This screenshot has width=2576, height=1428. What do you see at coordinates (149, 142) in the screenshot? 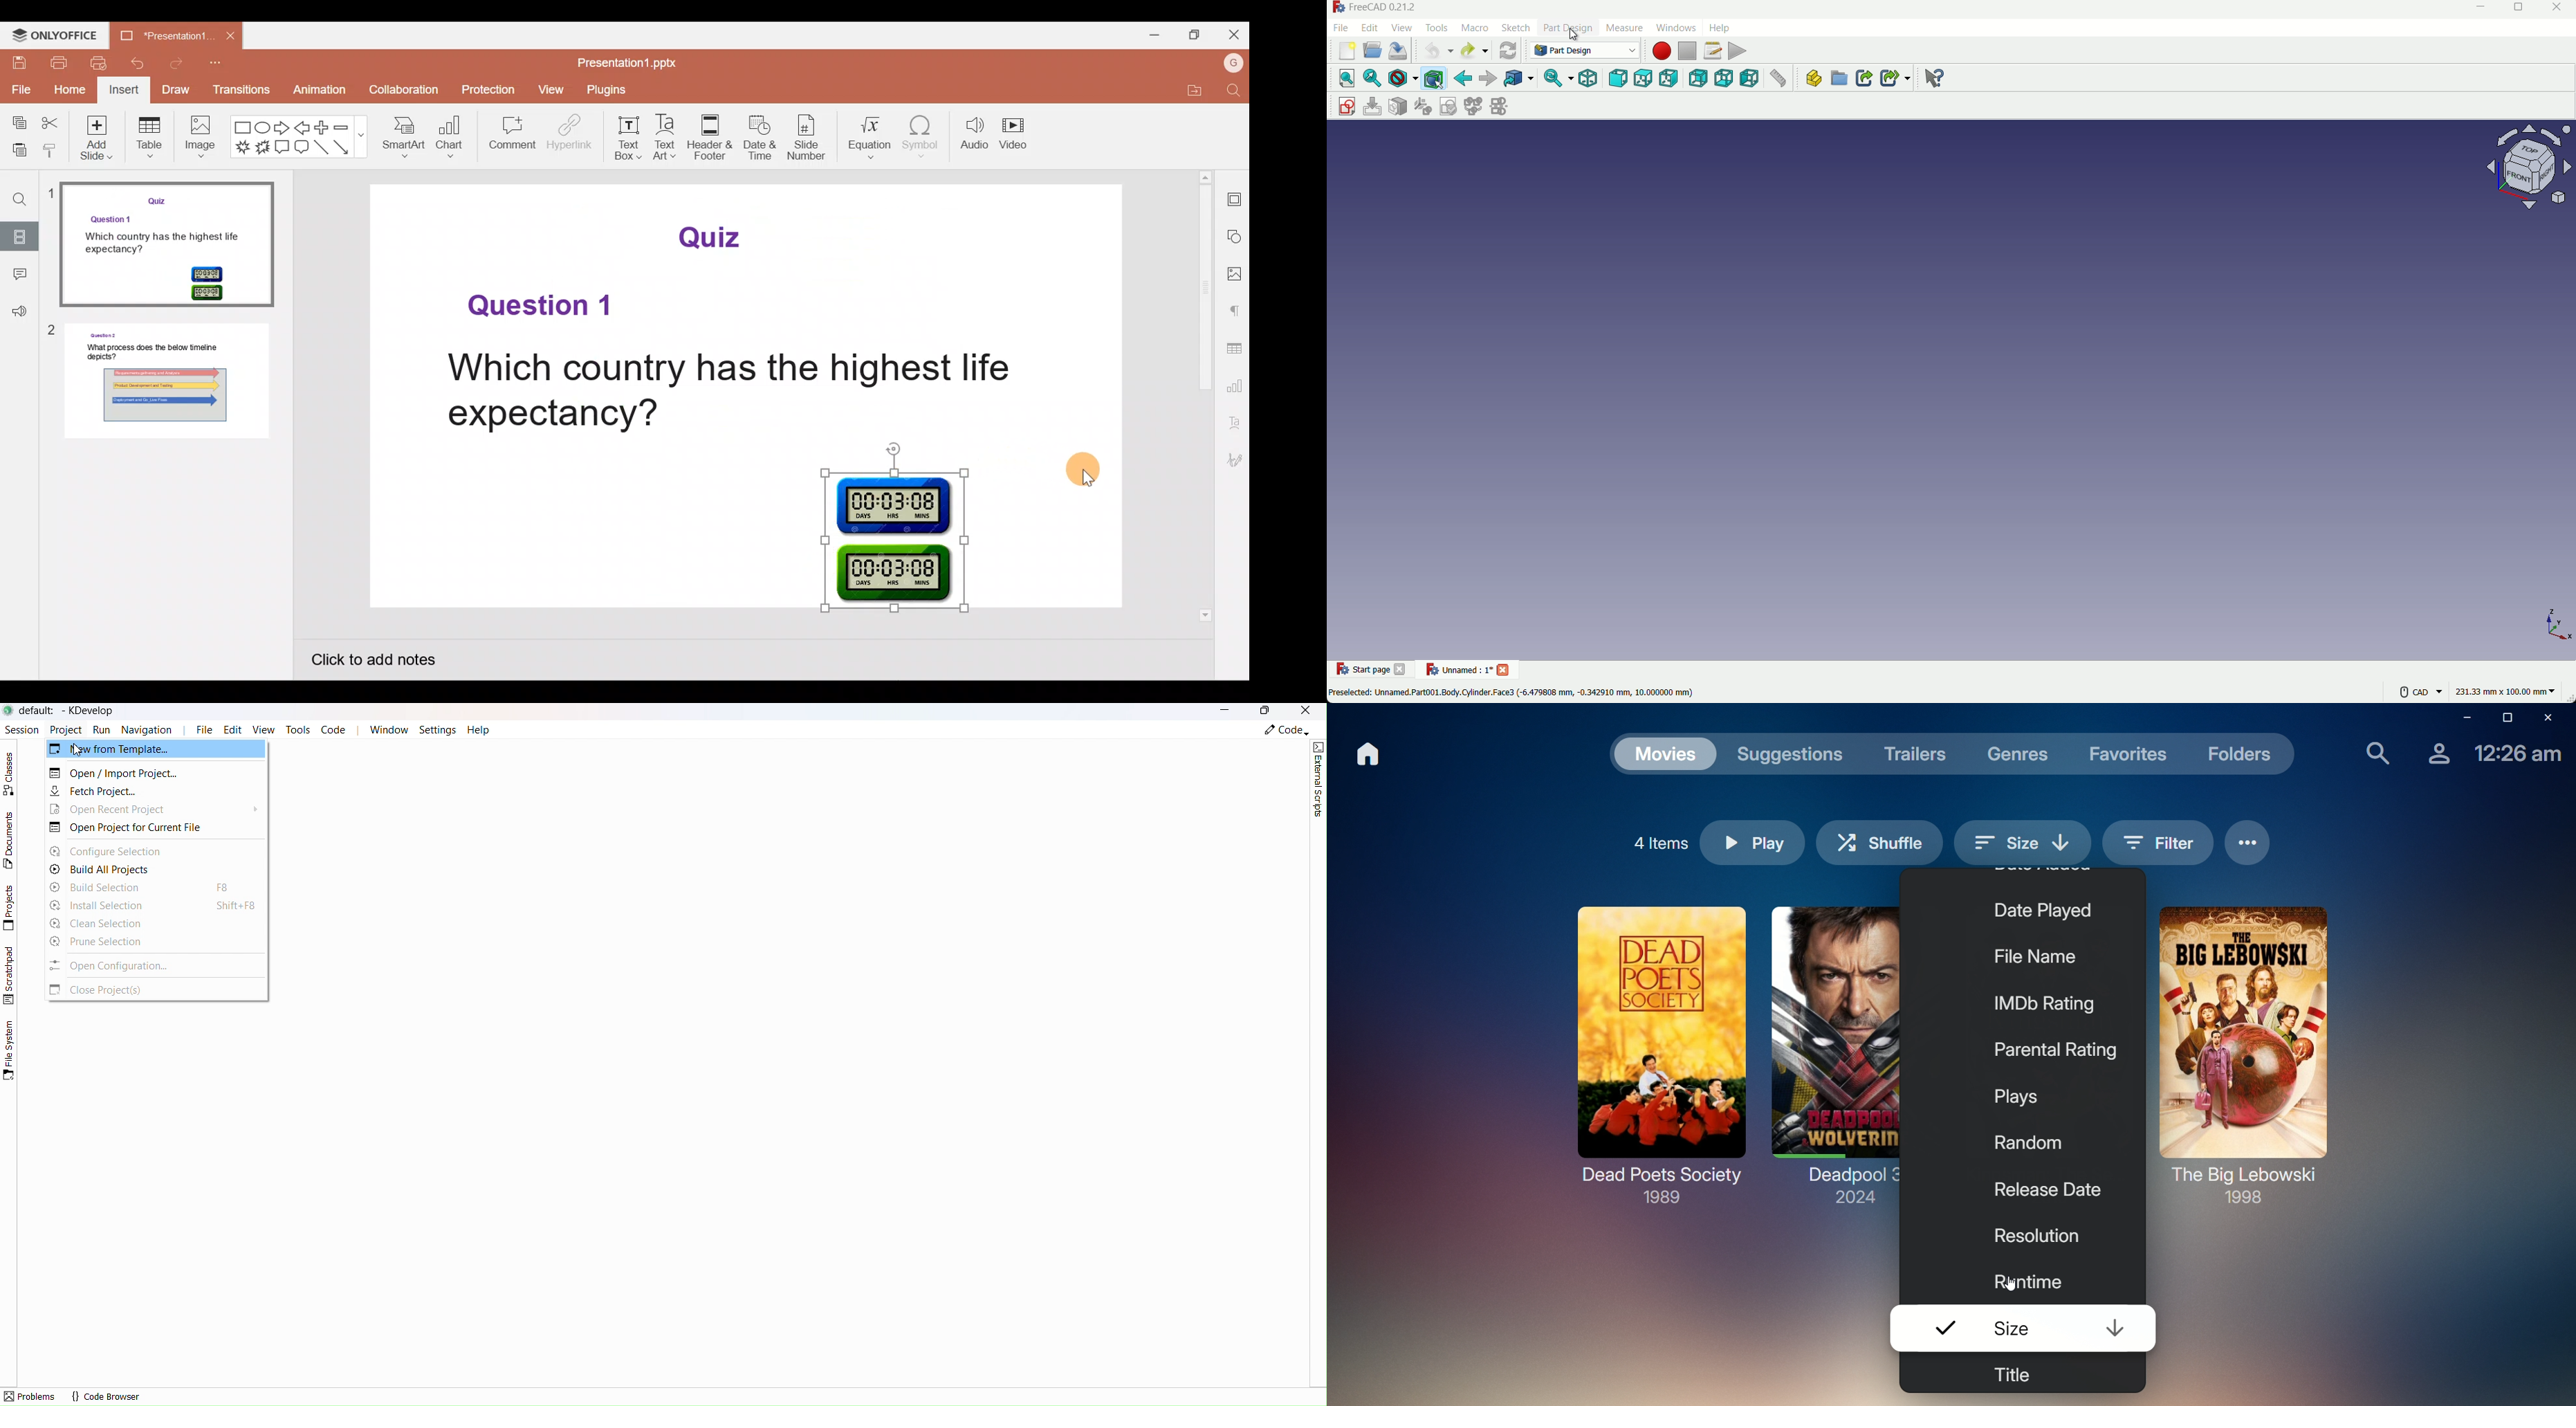
I see `Table` at bounding box center [149, 142].